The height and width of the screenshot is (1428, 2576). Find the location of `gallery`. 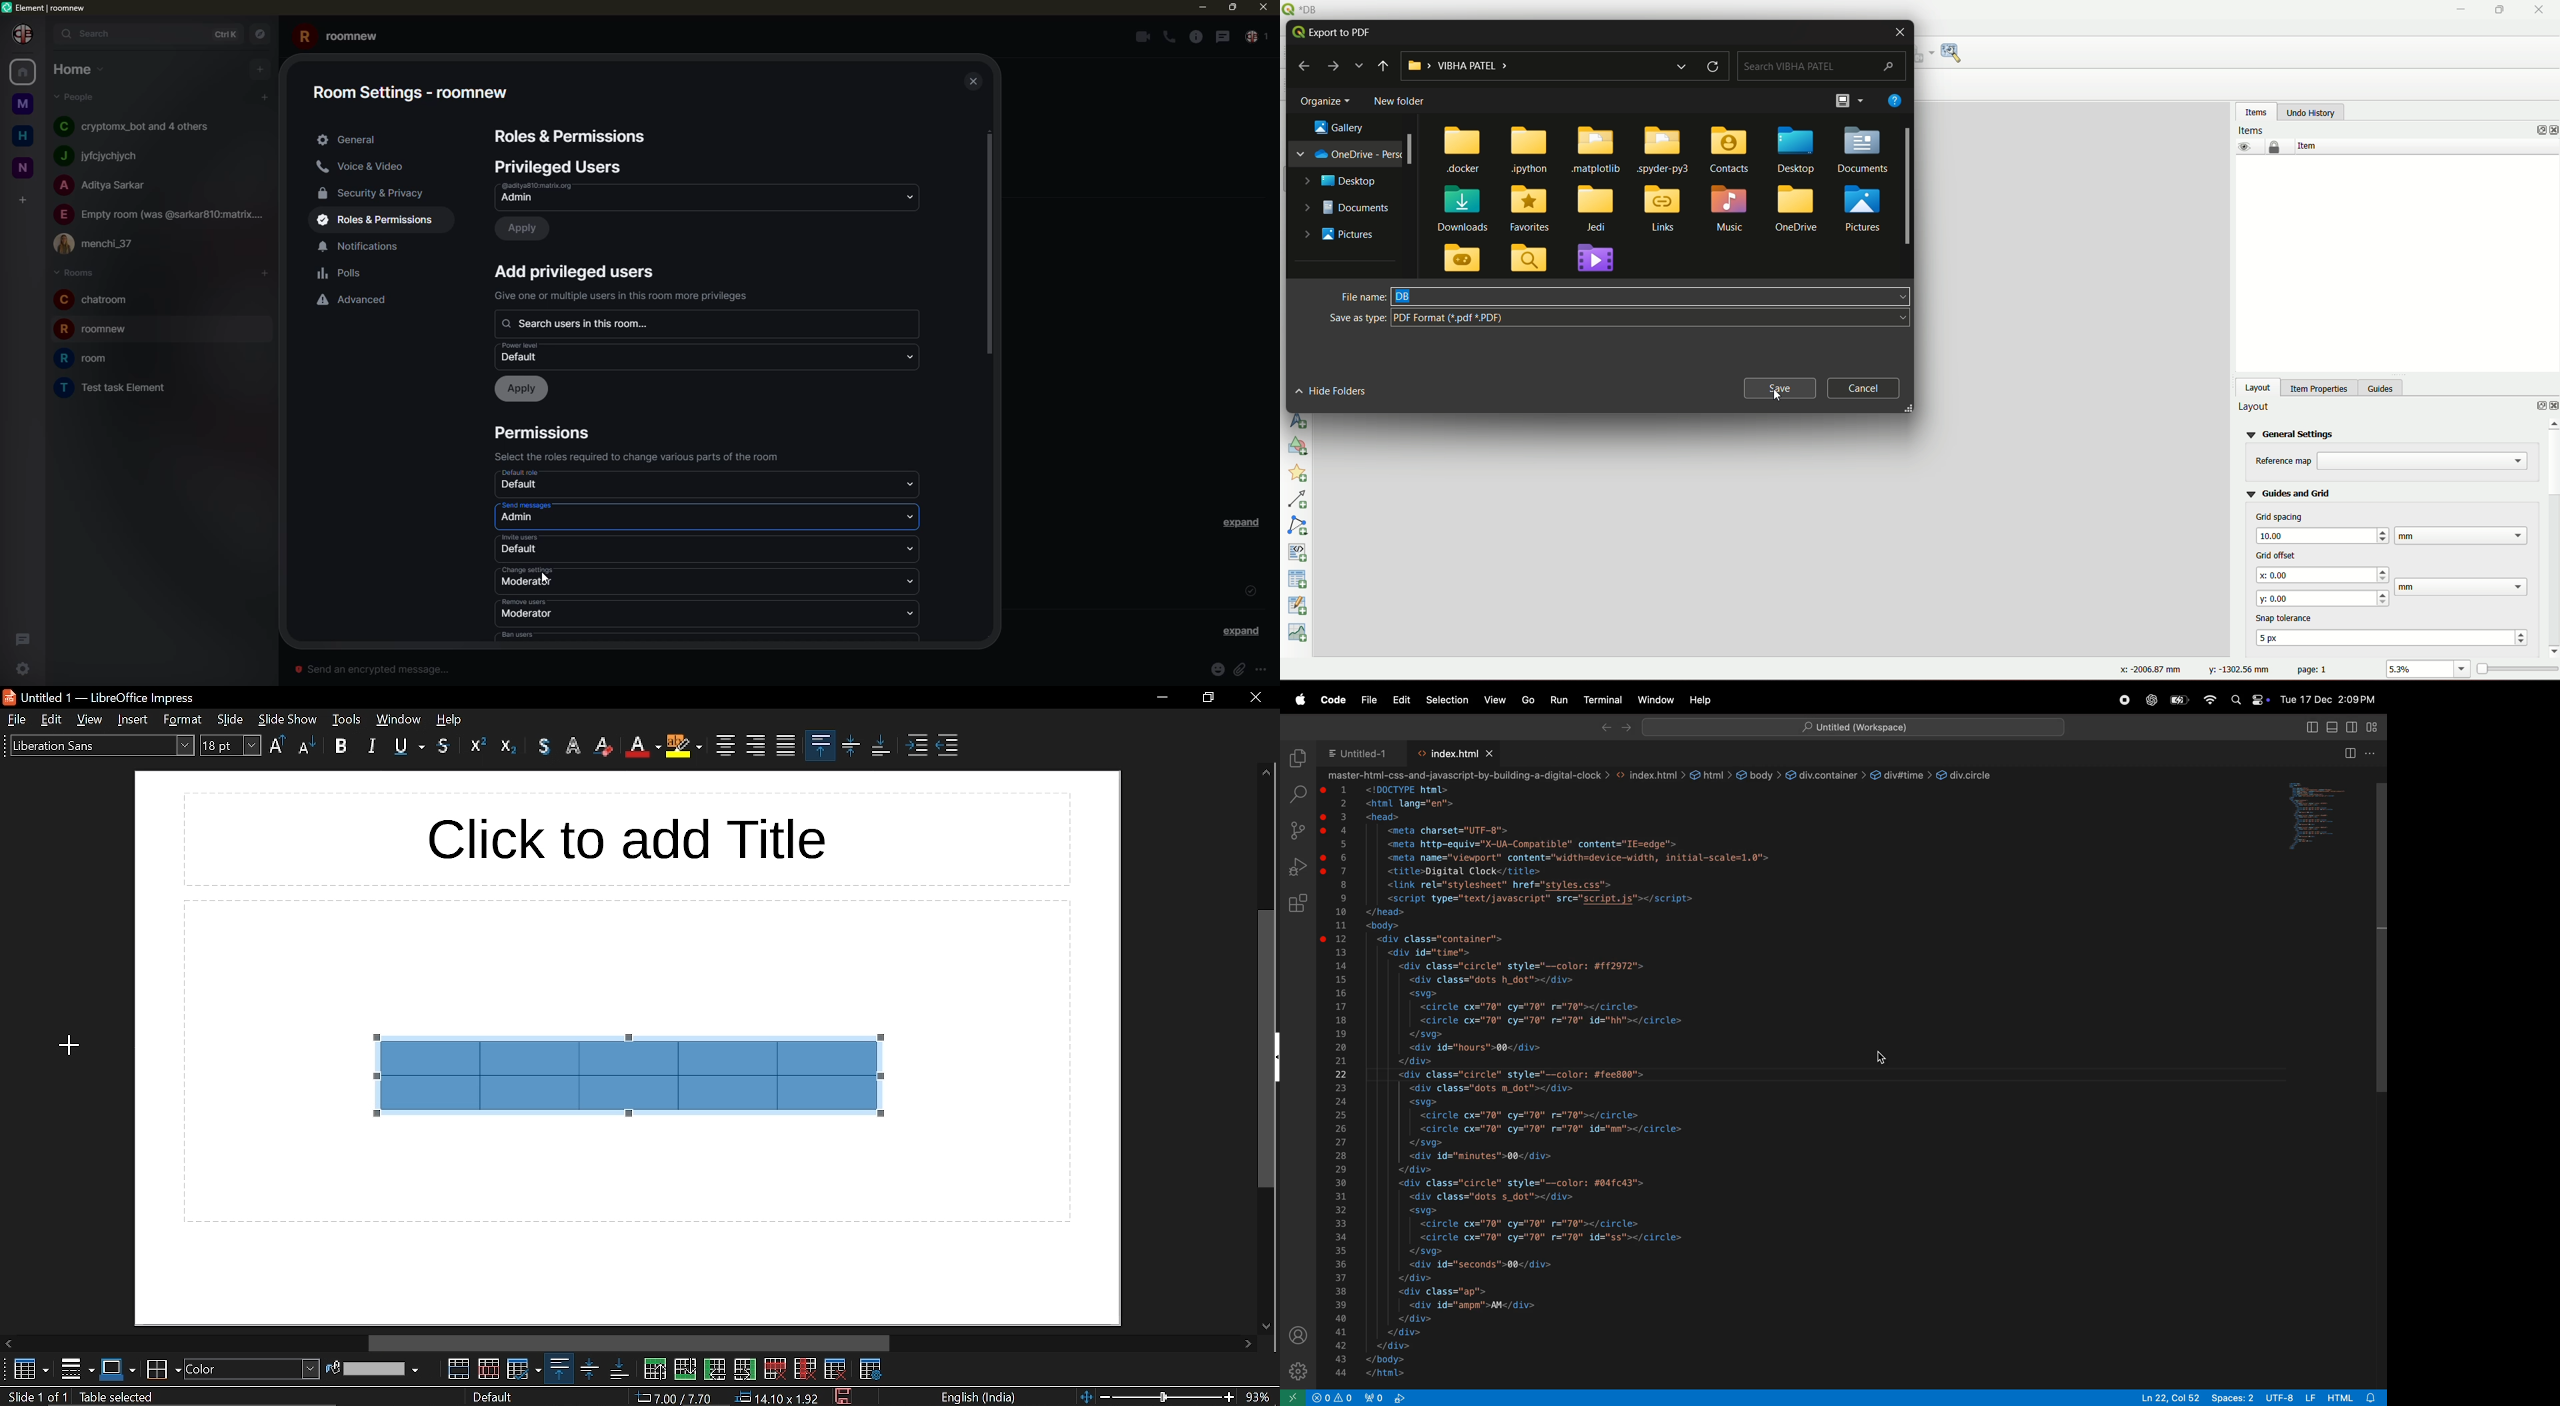

gallery is located at coordinates (1343, 127).